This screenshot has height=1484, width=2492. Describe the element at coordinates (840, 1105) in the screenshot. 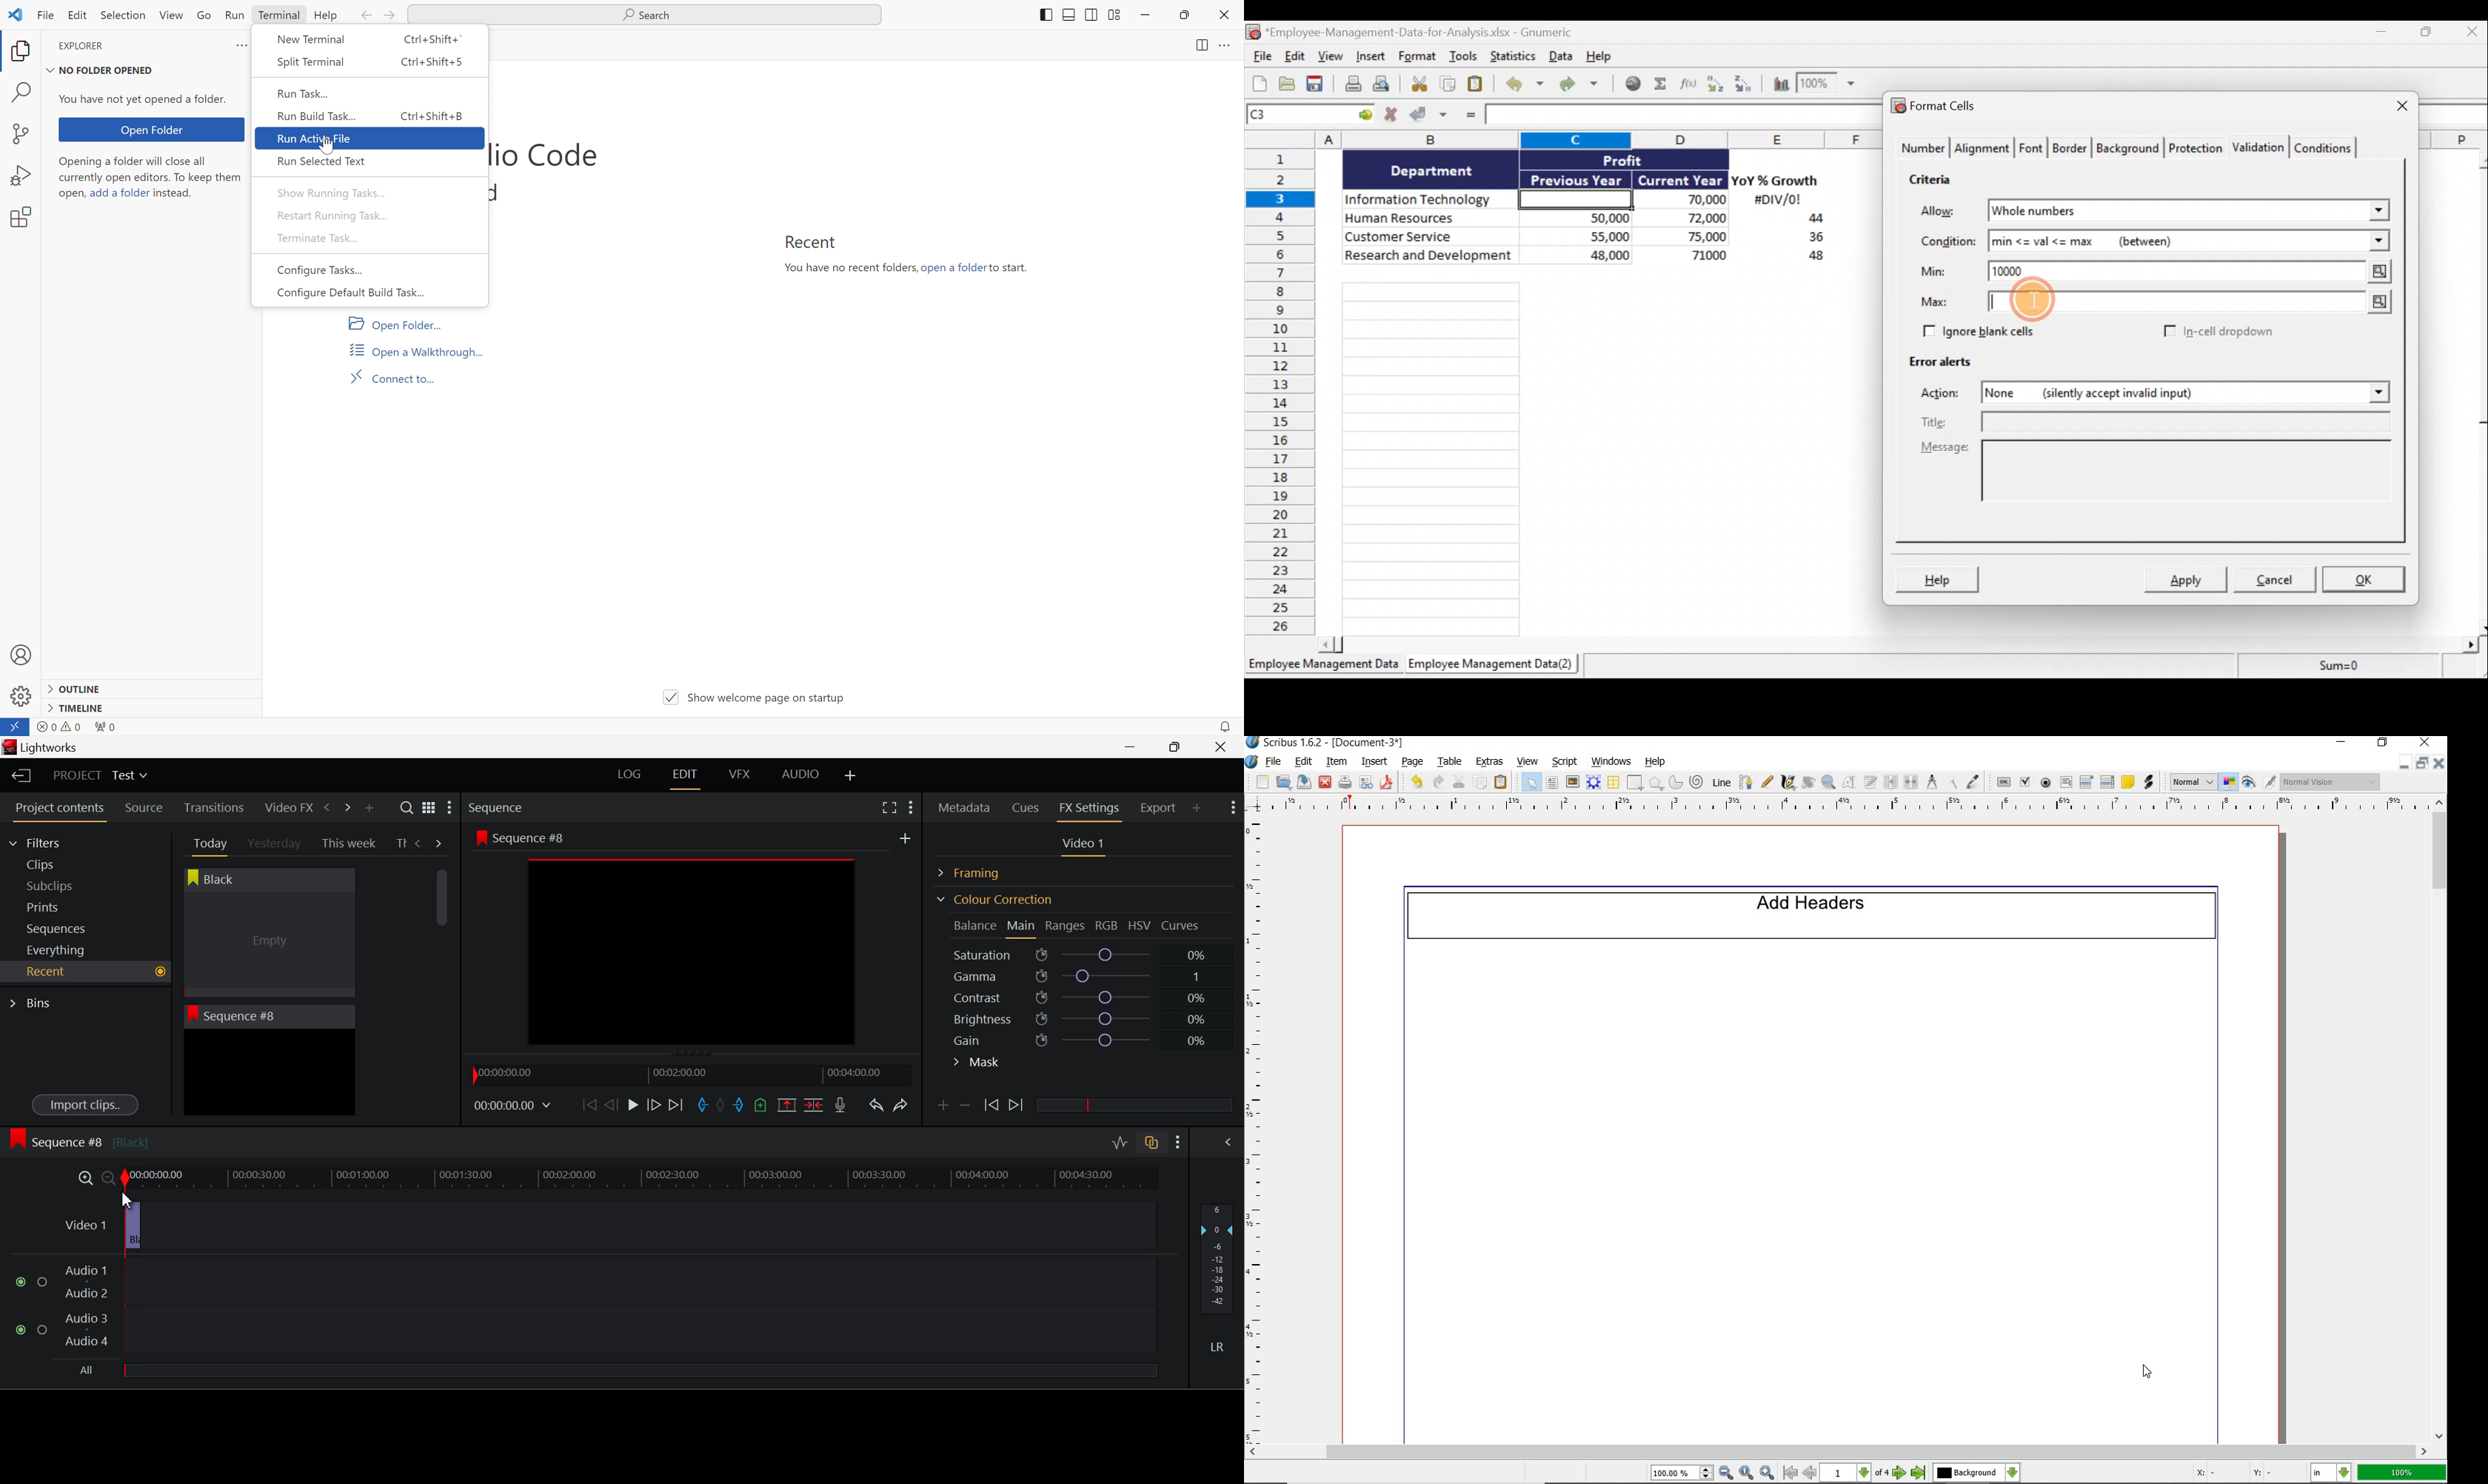

I see `Recrod Voiceover` at that location.